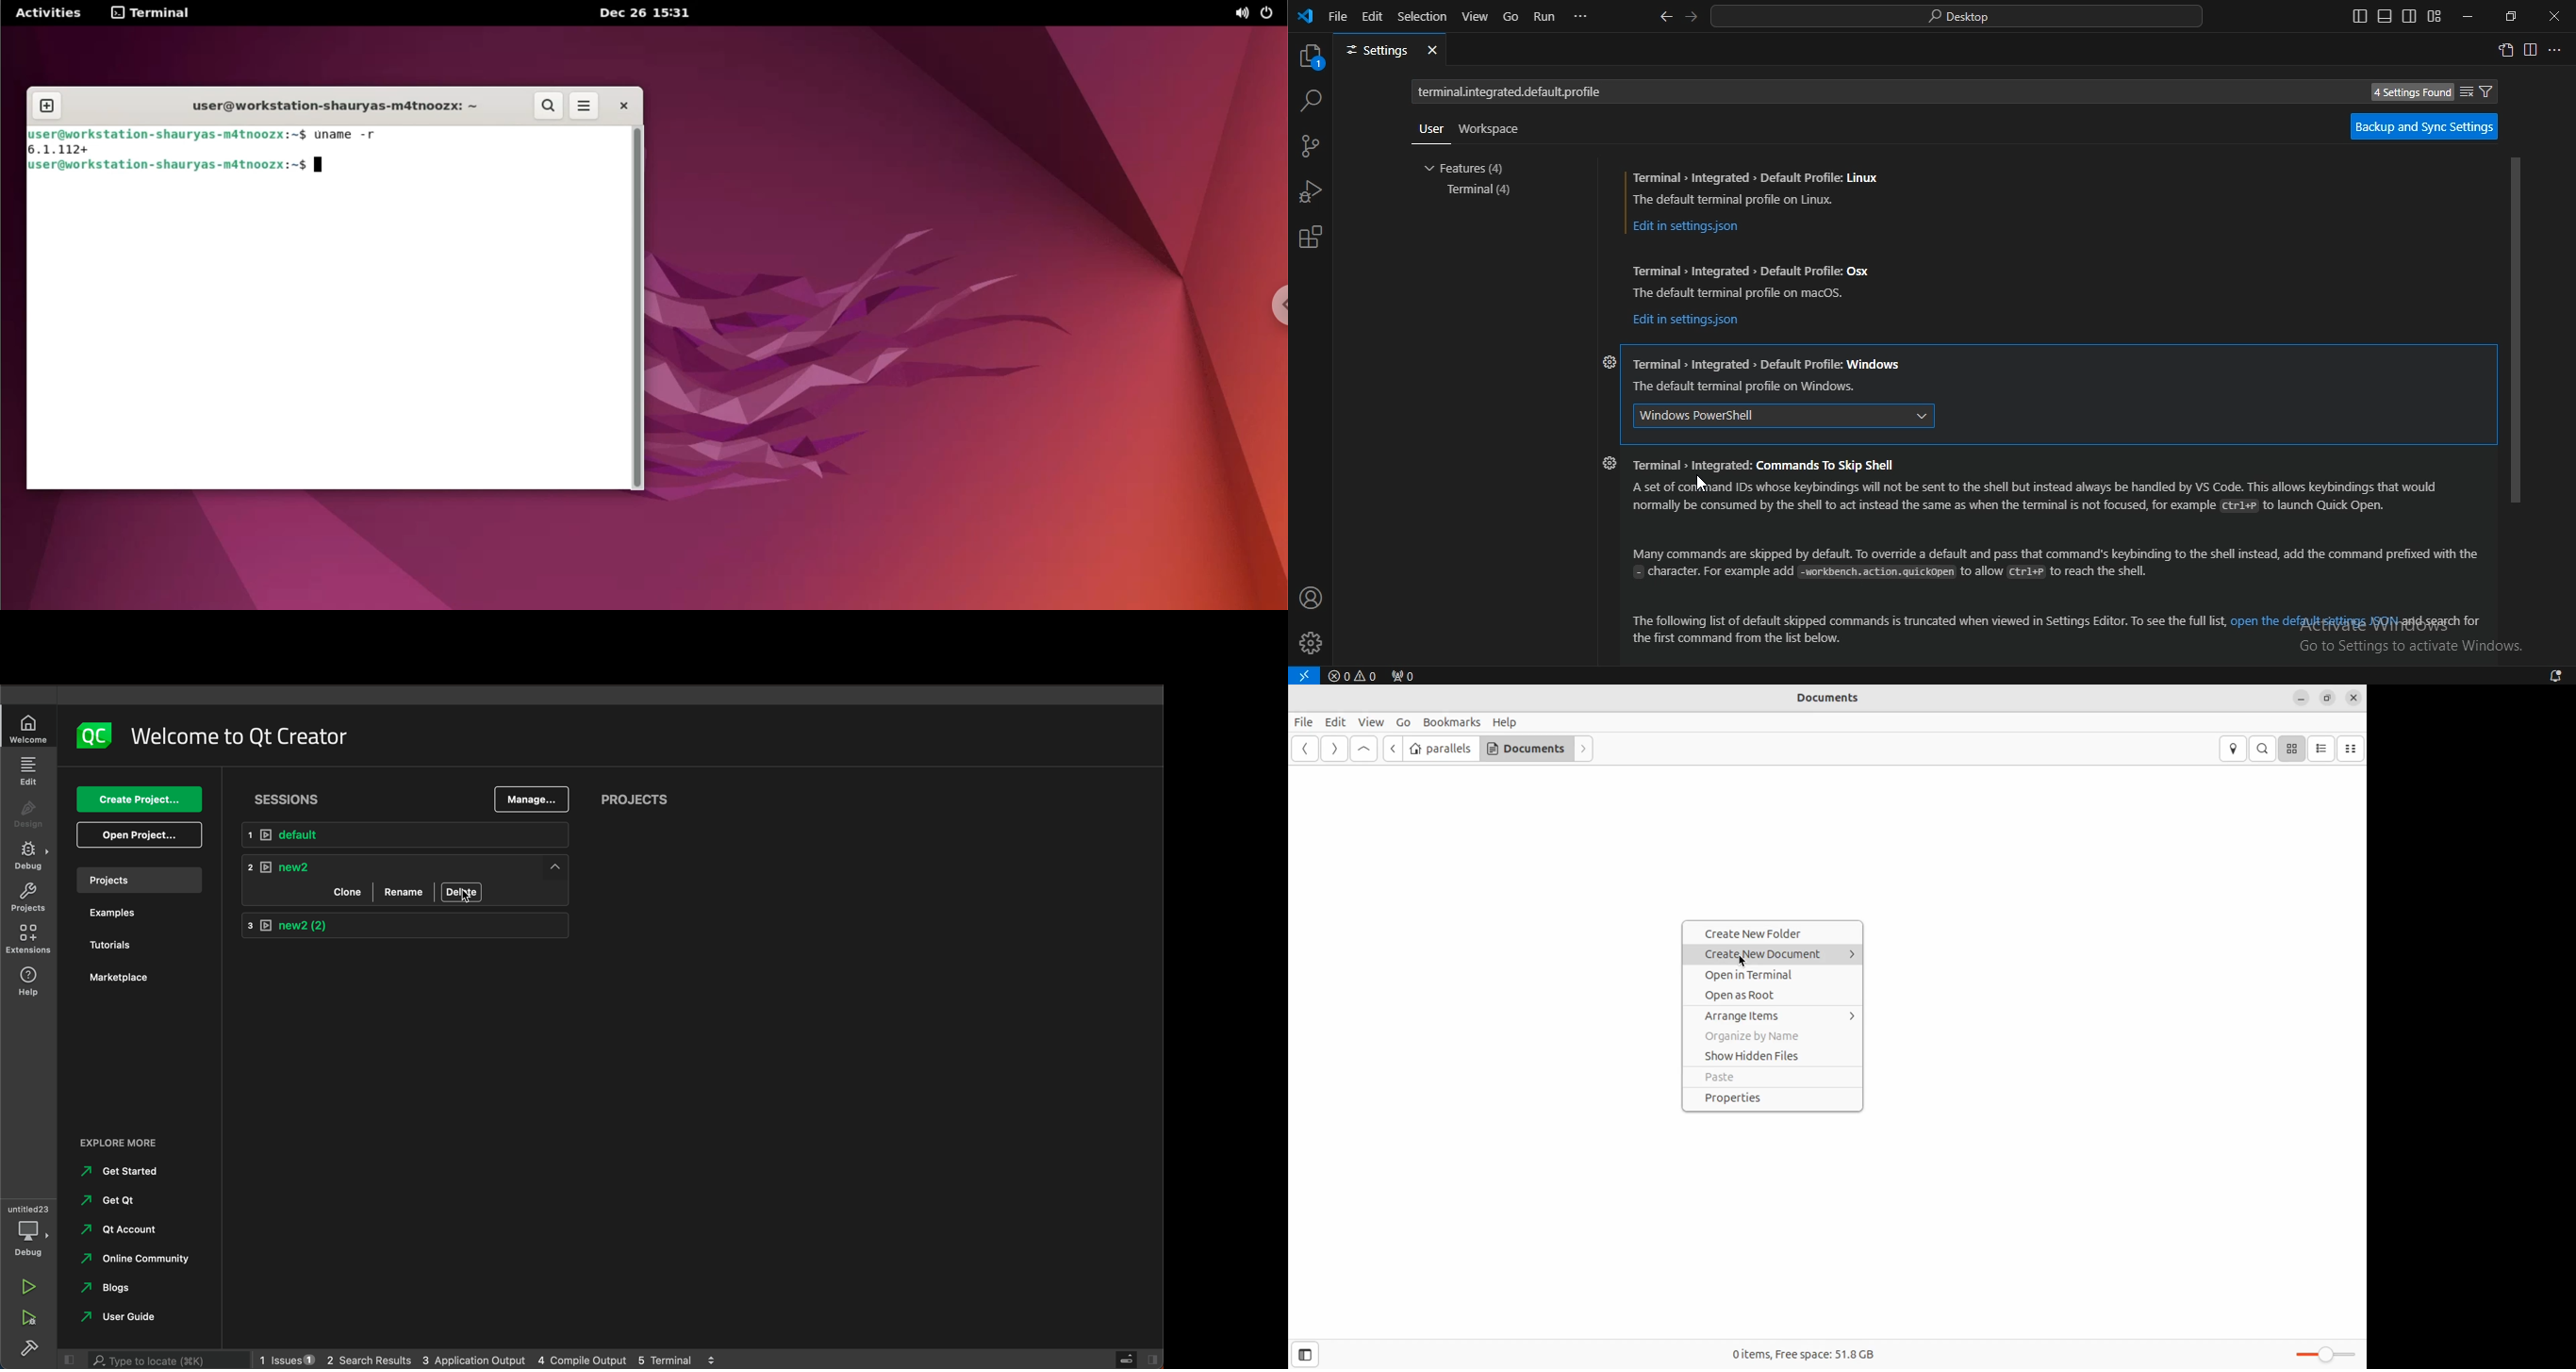 This screenshot has width=2576, height=1372. Describe the element at coordinates (1305, 17) in the screenshot. I see `vscode icon` at that location.